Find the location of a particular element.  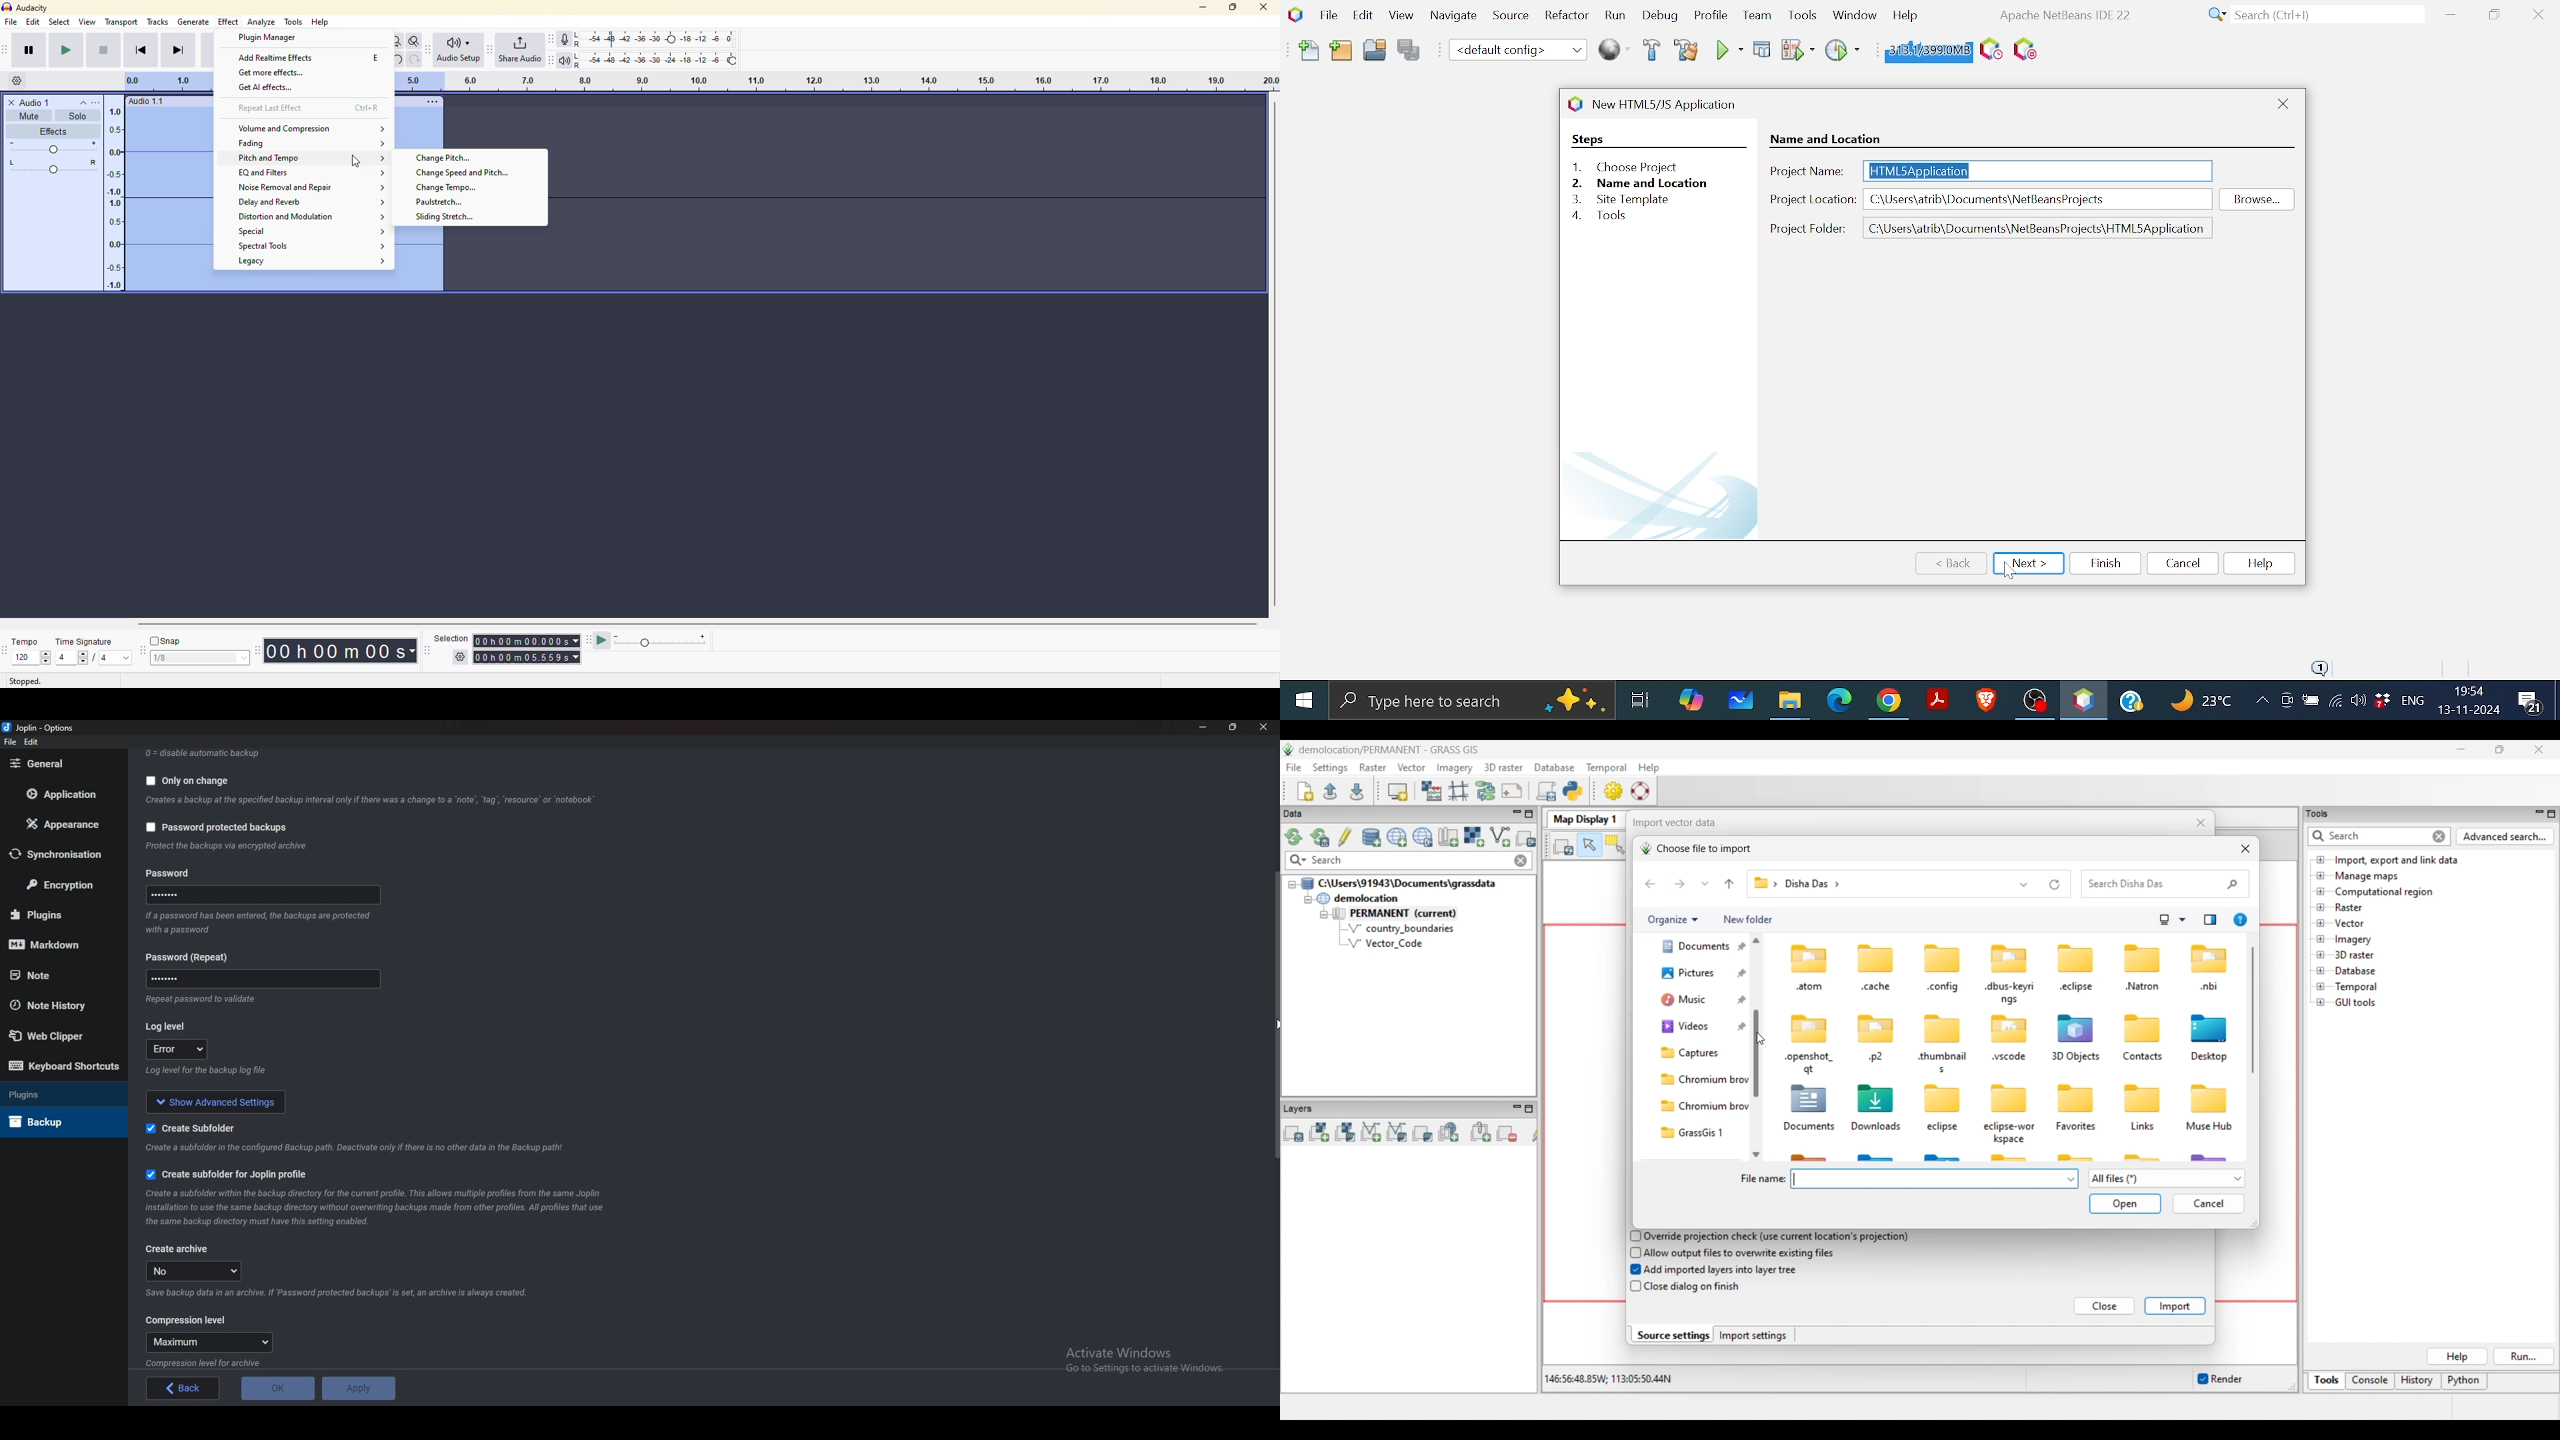

audio 1 is located at coordinates (31, 102).